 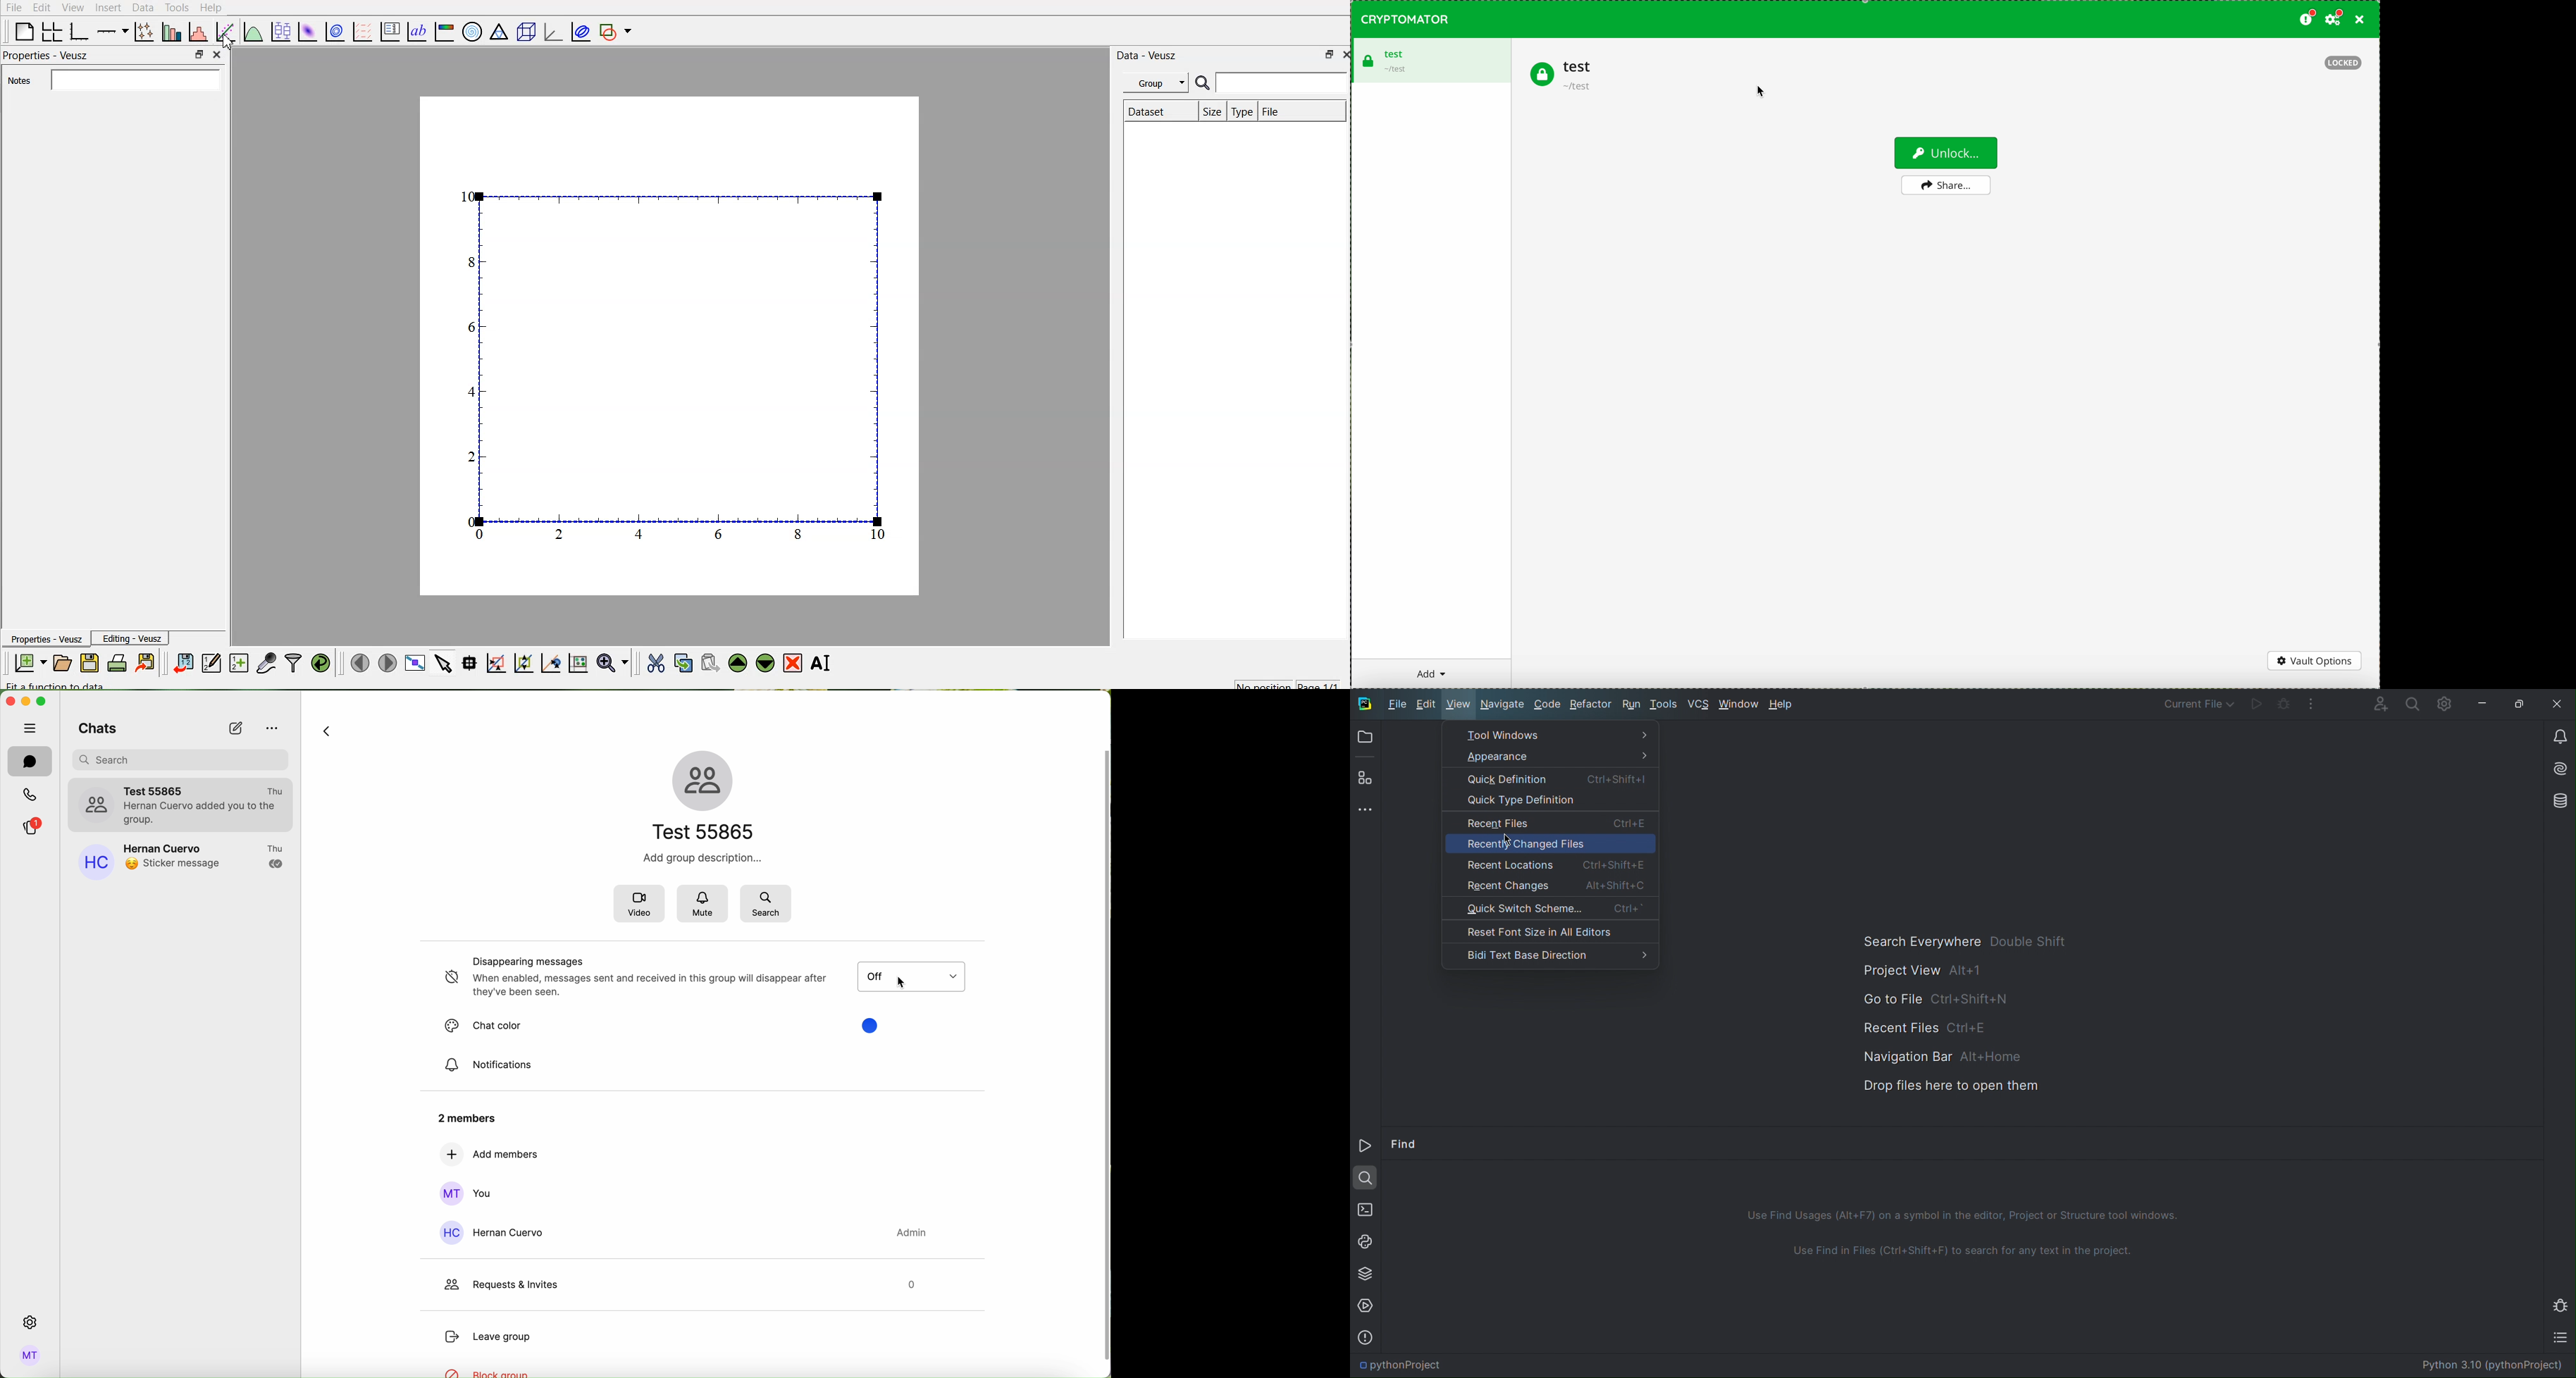 I want to click on Hernan Cuervo contact, so click(x=682, y=1234).